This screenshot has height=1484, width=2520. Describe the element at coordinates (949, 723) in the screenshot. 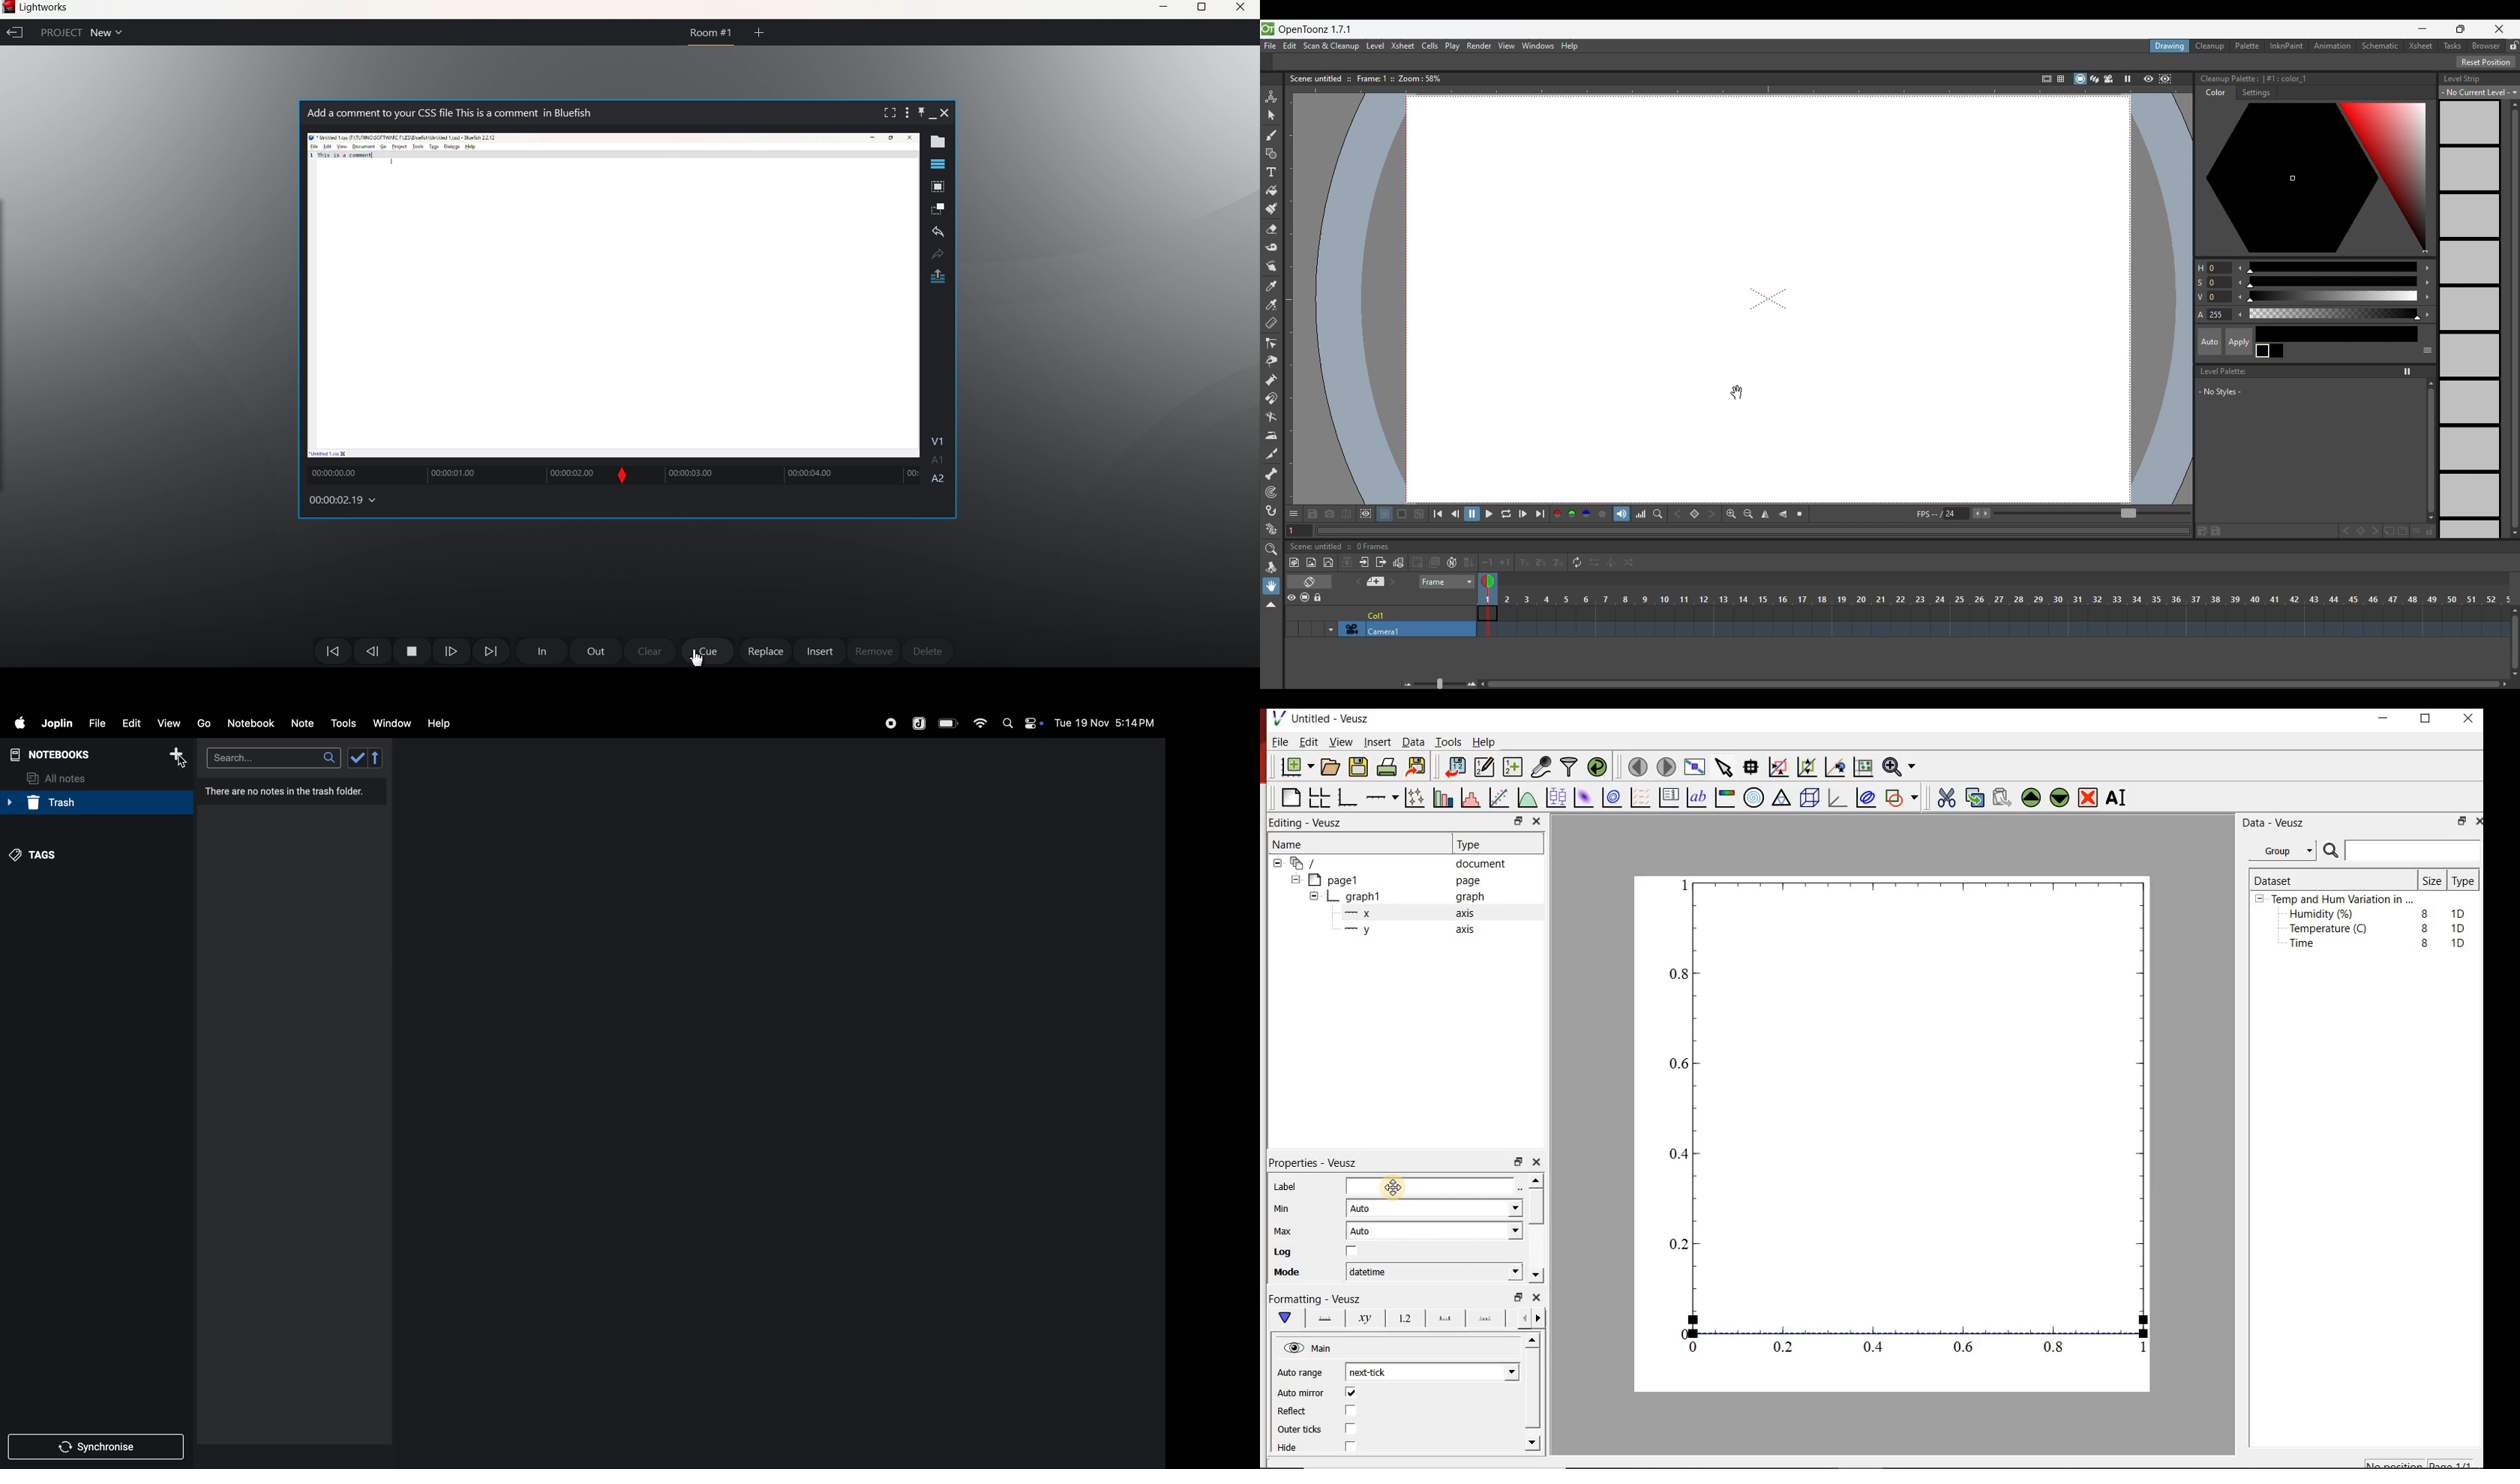

I see `battery` at that location.